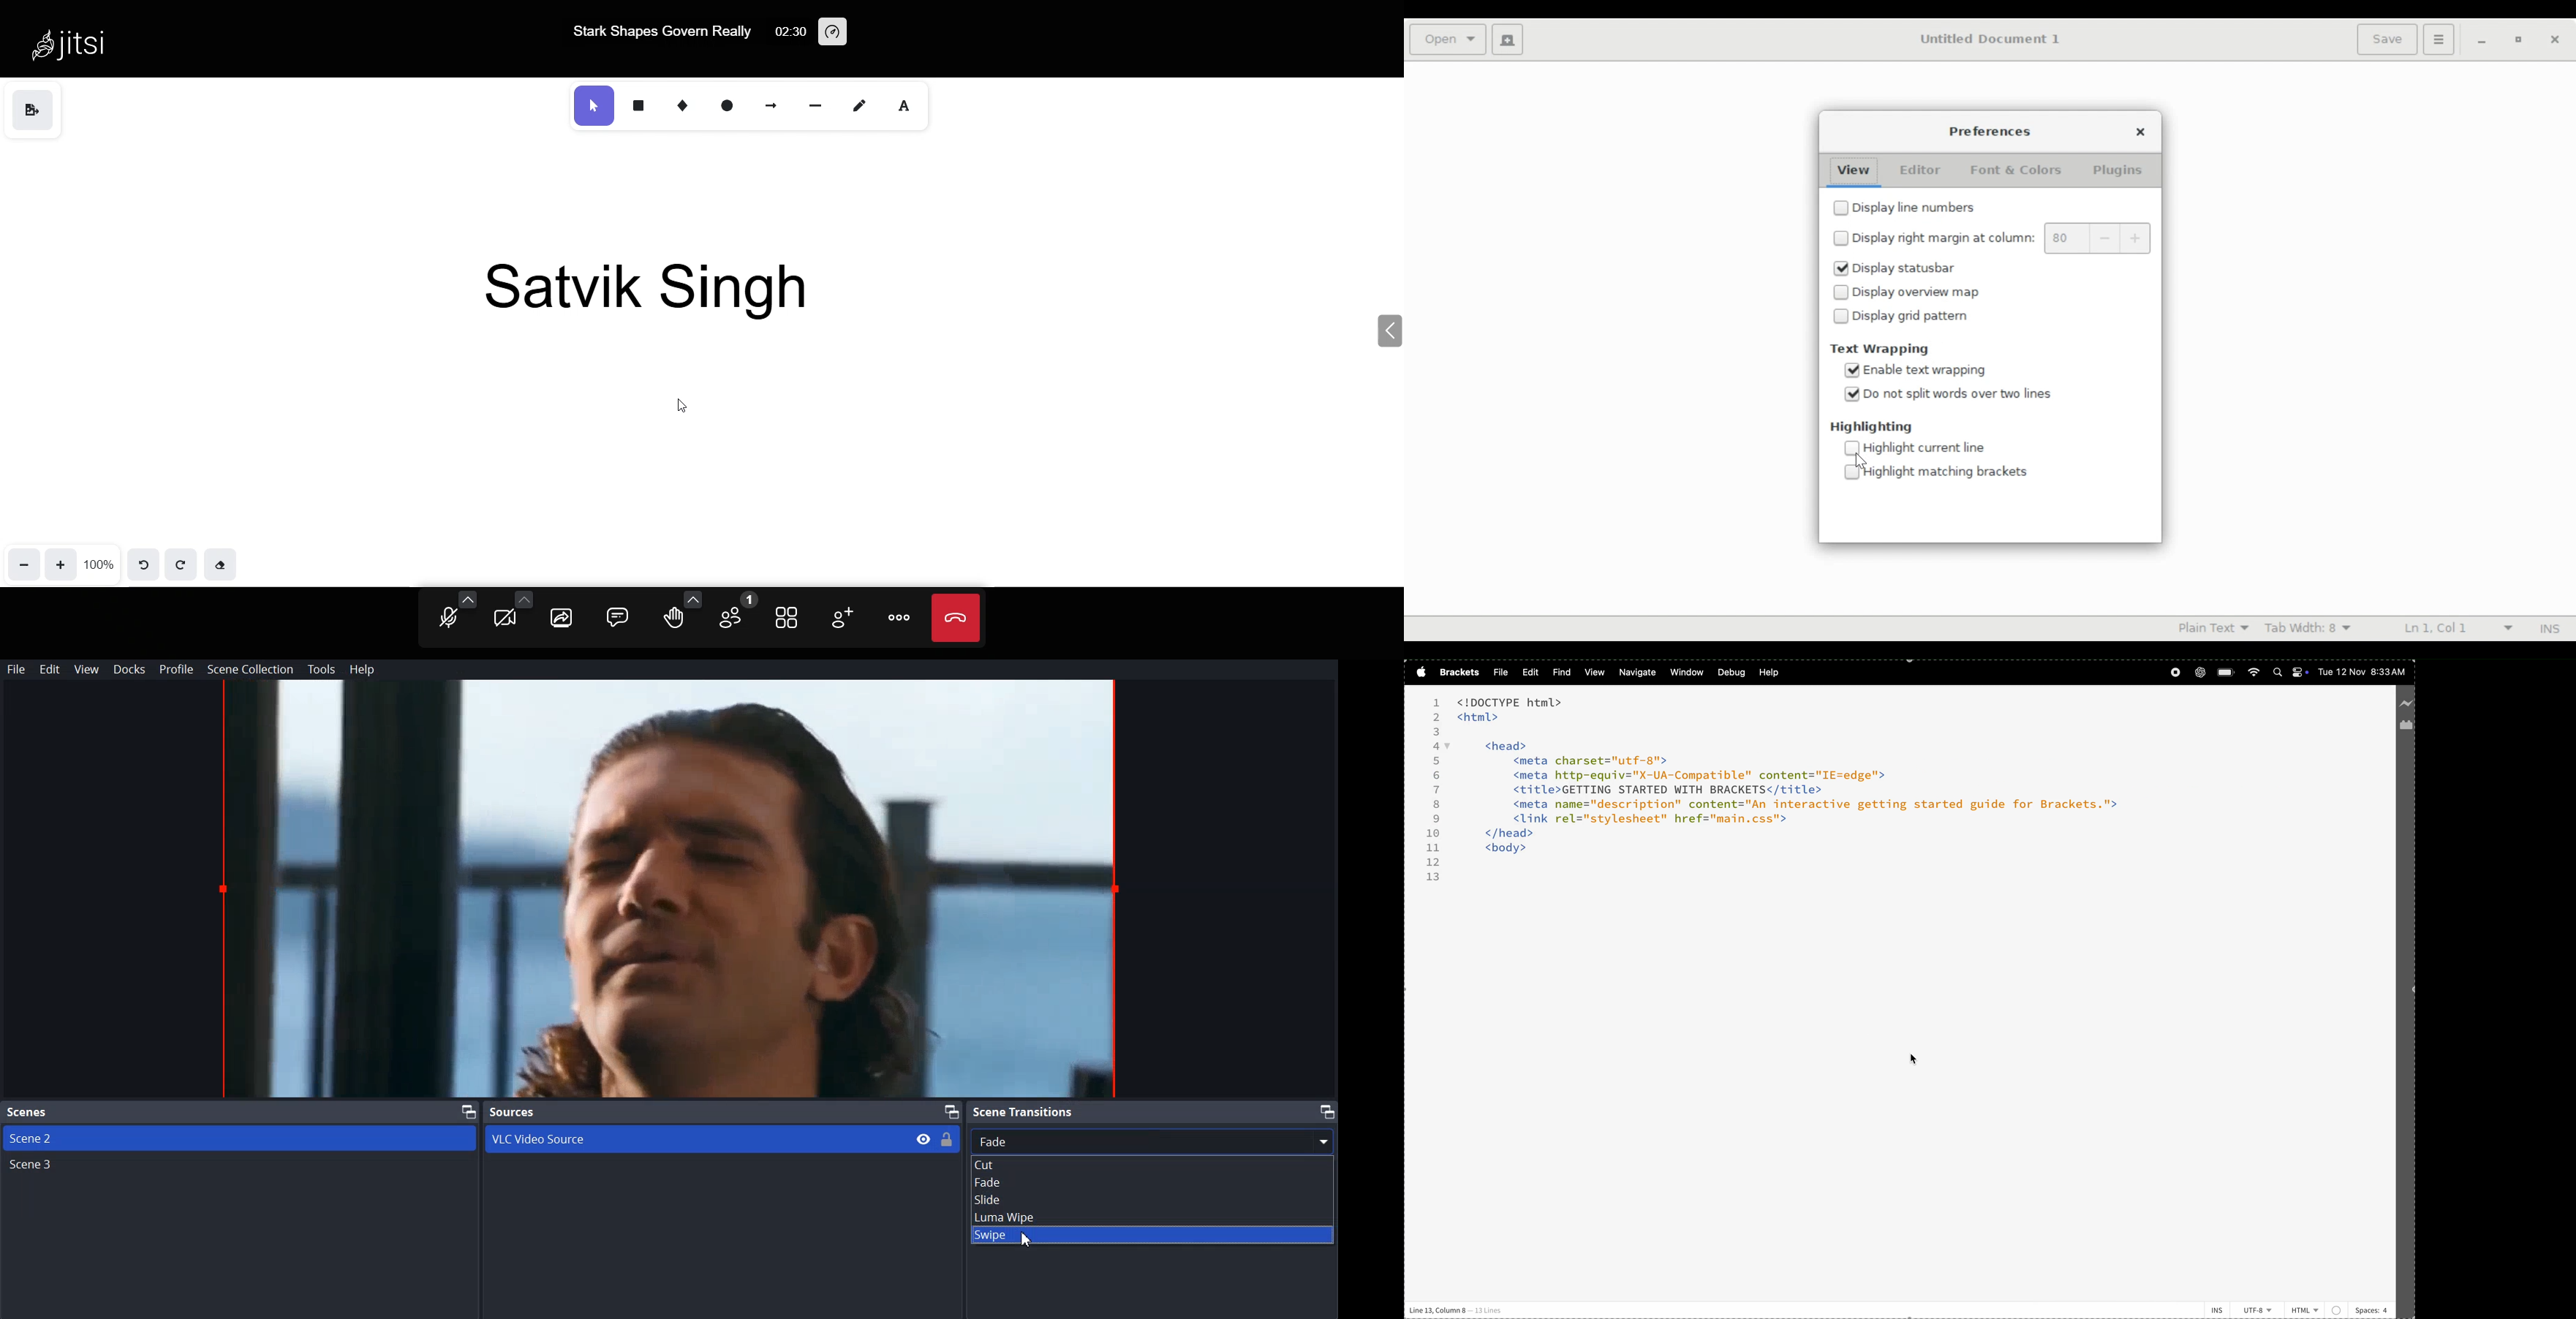 This screenshot has width=2576, height=1344. I want to click on minimize, so click(2482, 42).